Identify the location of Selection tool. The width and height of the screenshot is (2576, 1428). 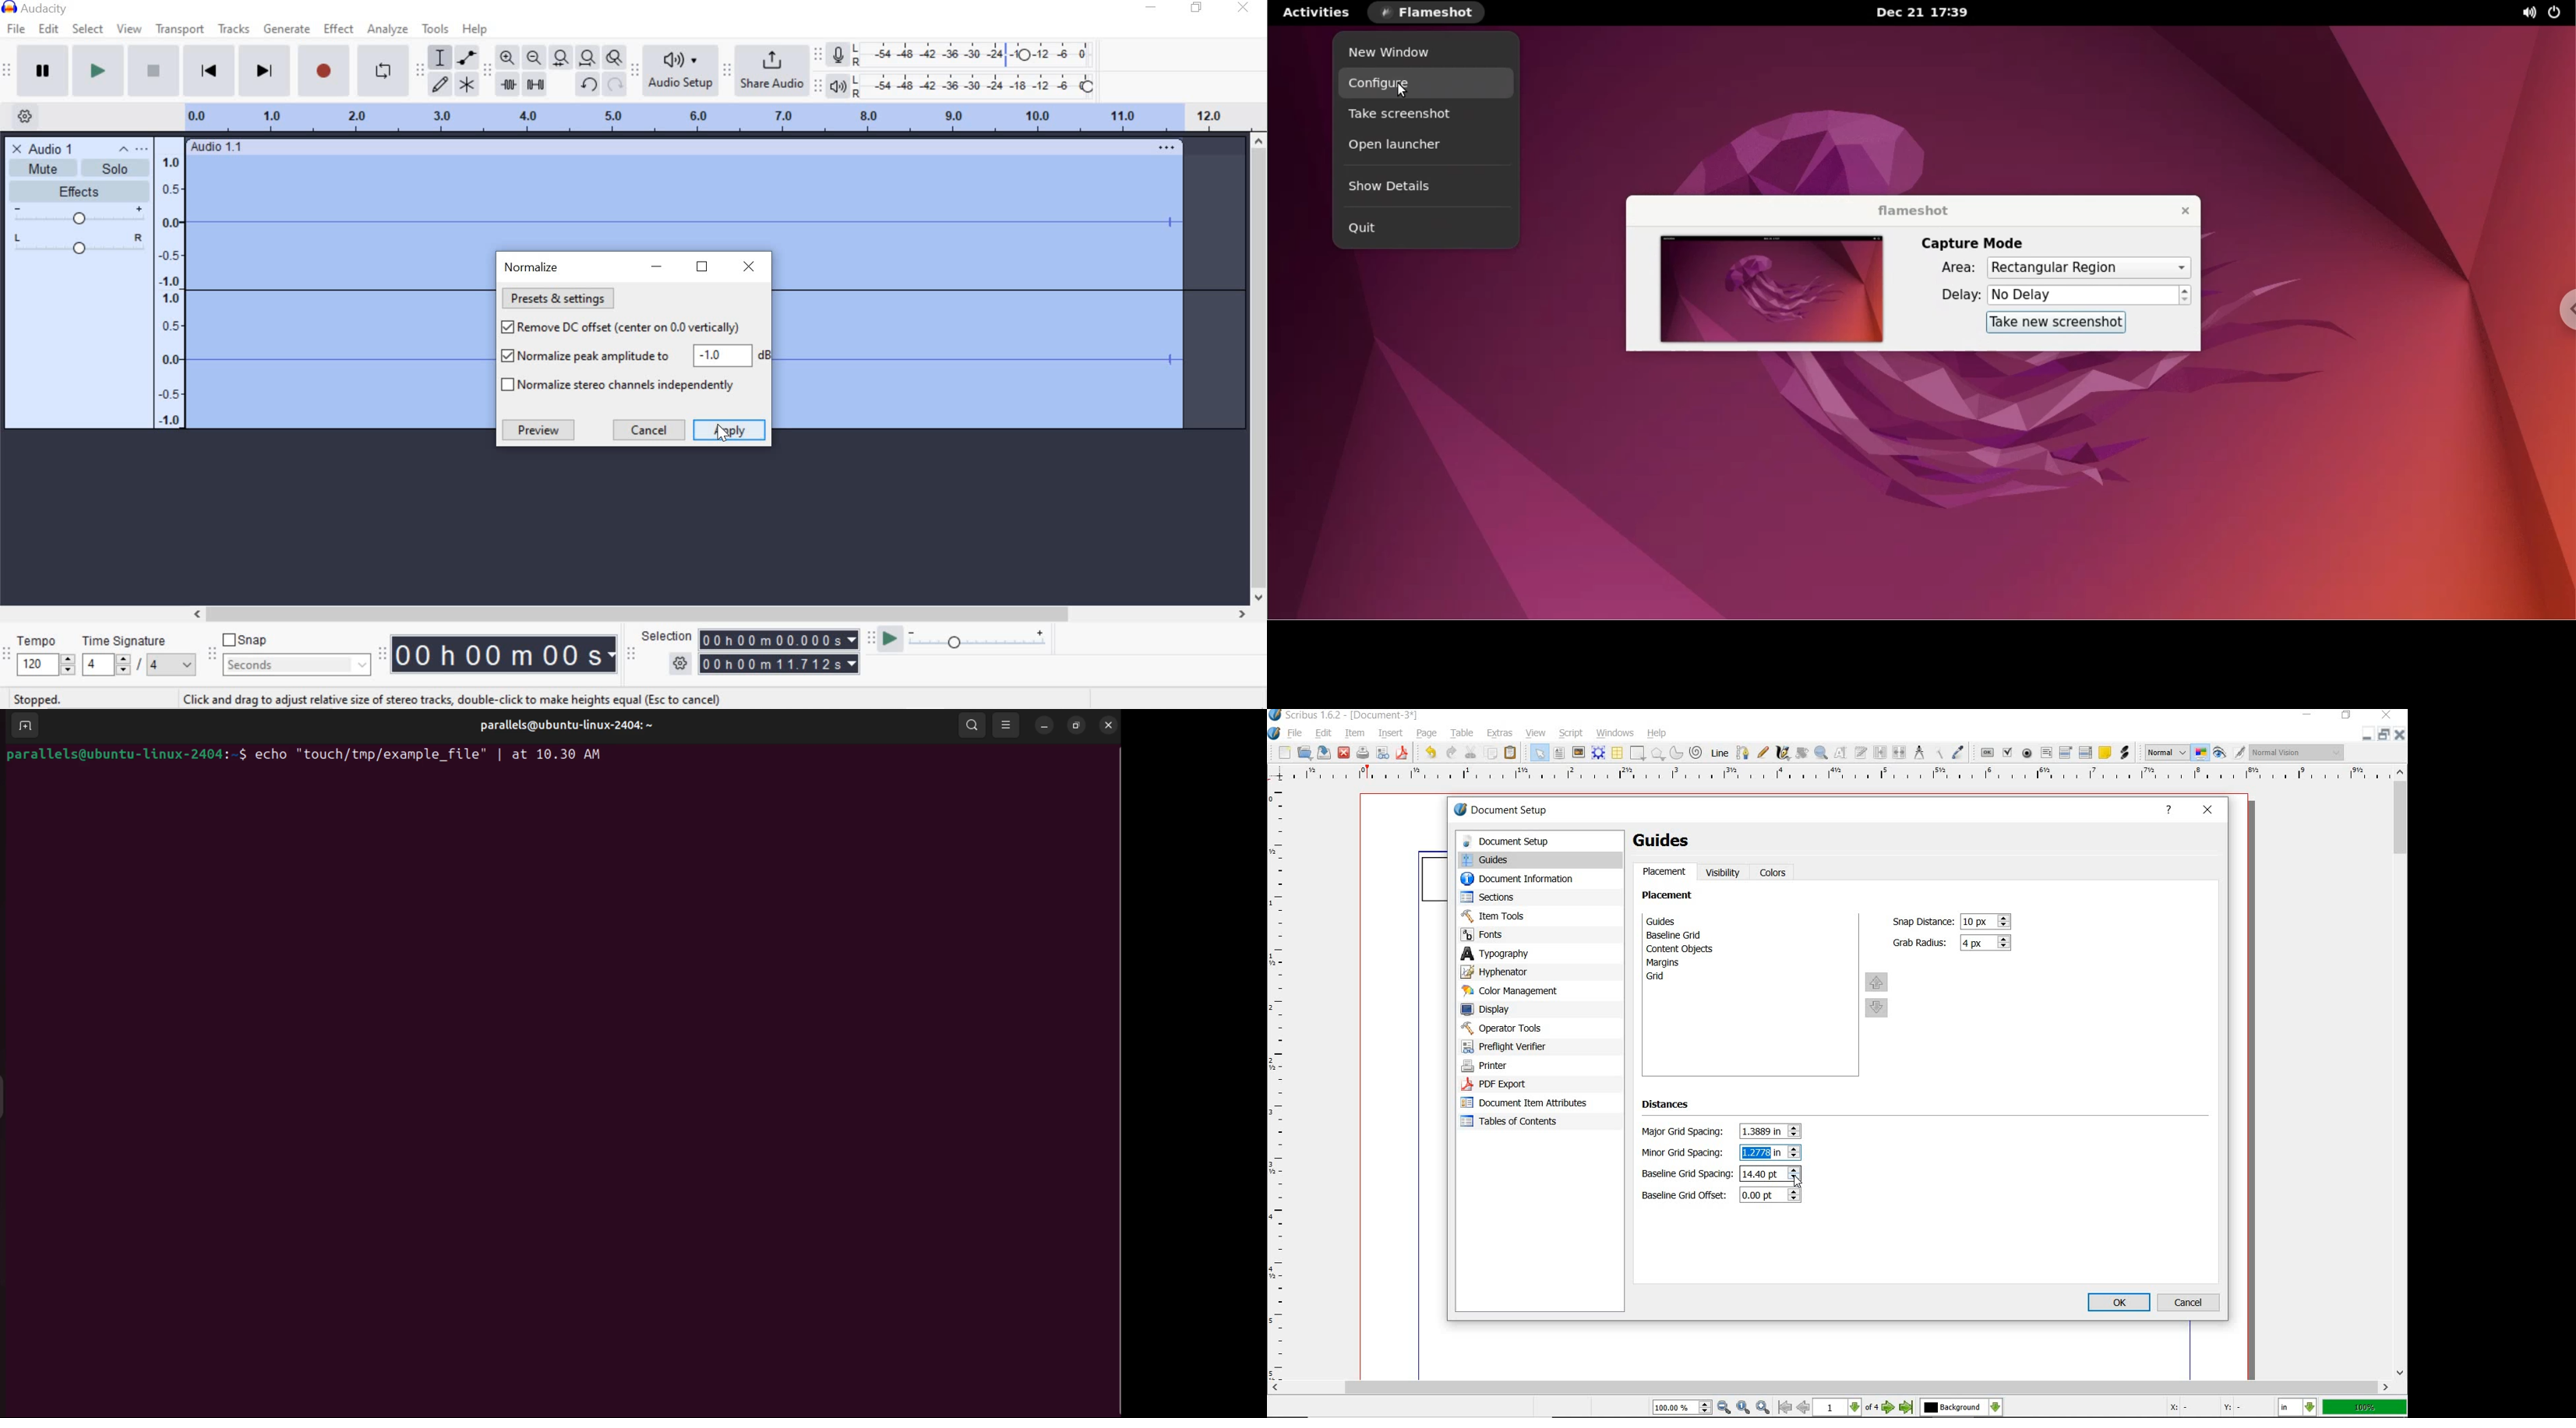
(440, 56).